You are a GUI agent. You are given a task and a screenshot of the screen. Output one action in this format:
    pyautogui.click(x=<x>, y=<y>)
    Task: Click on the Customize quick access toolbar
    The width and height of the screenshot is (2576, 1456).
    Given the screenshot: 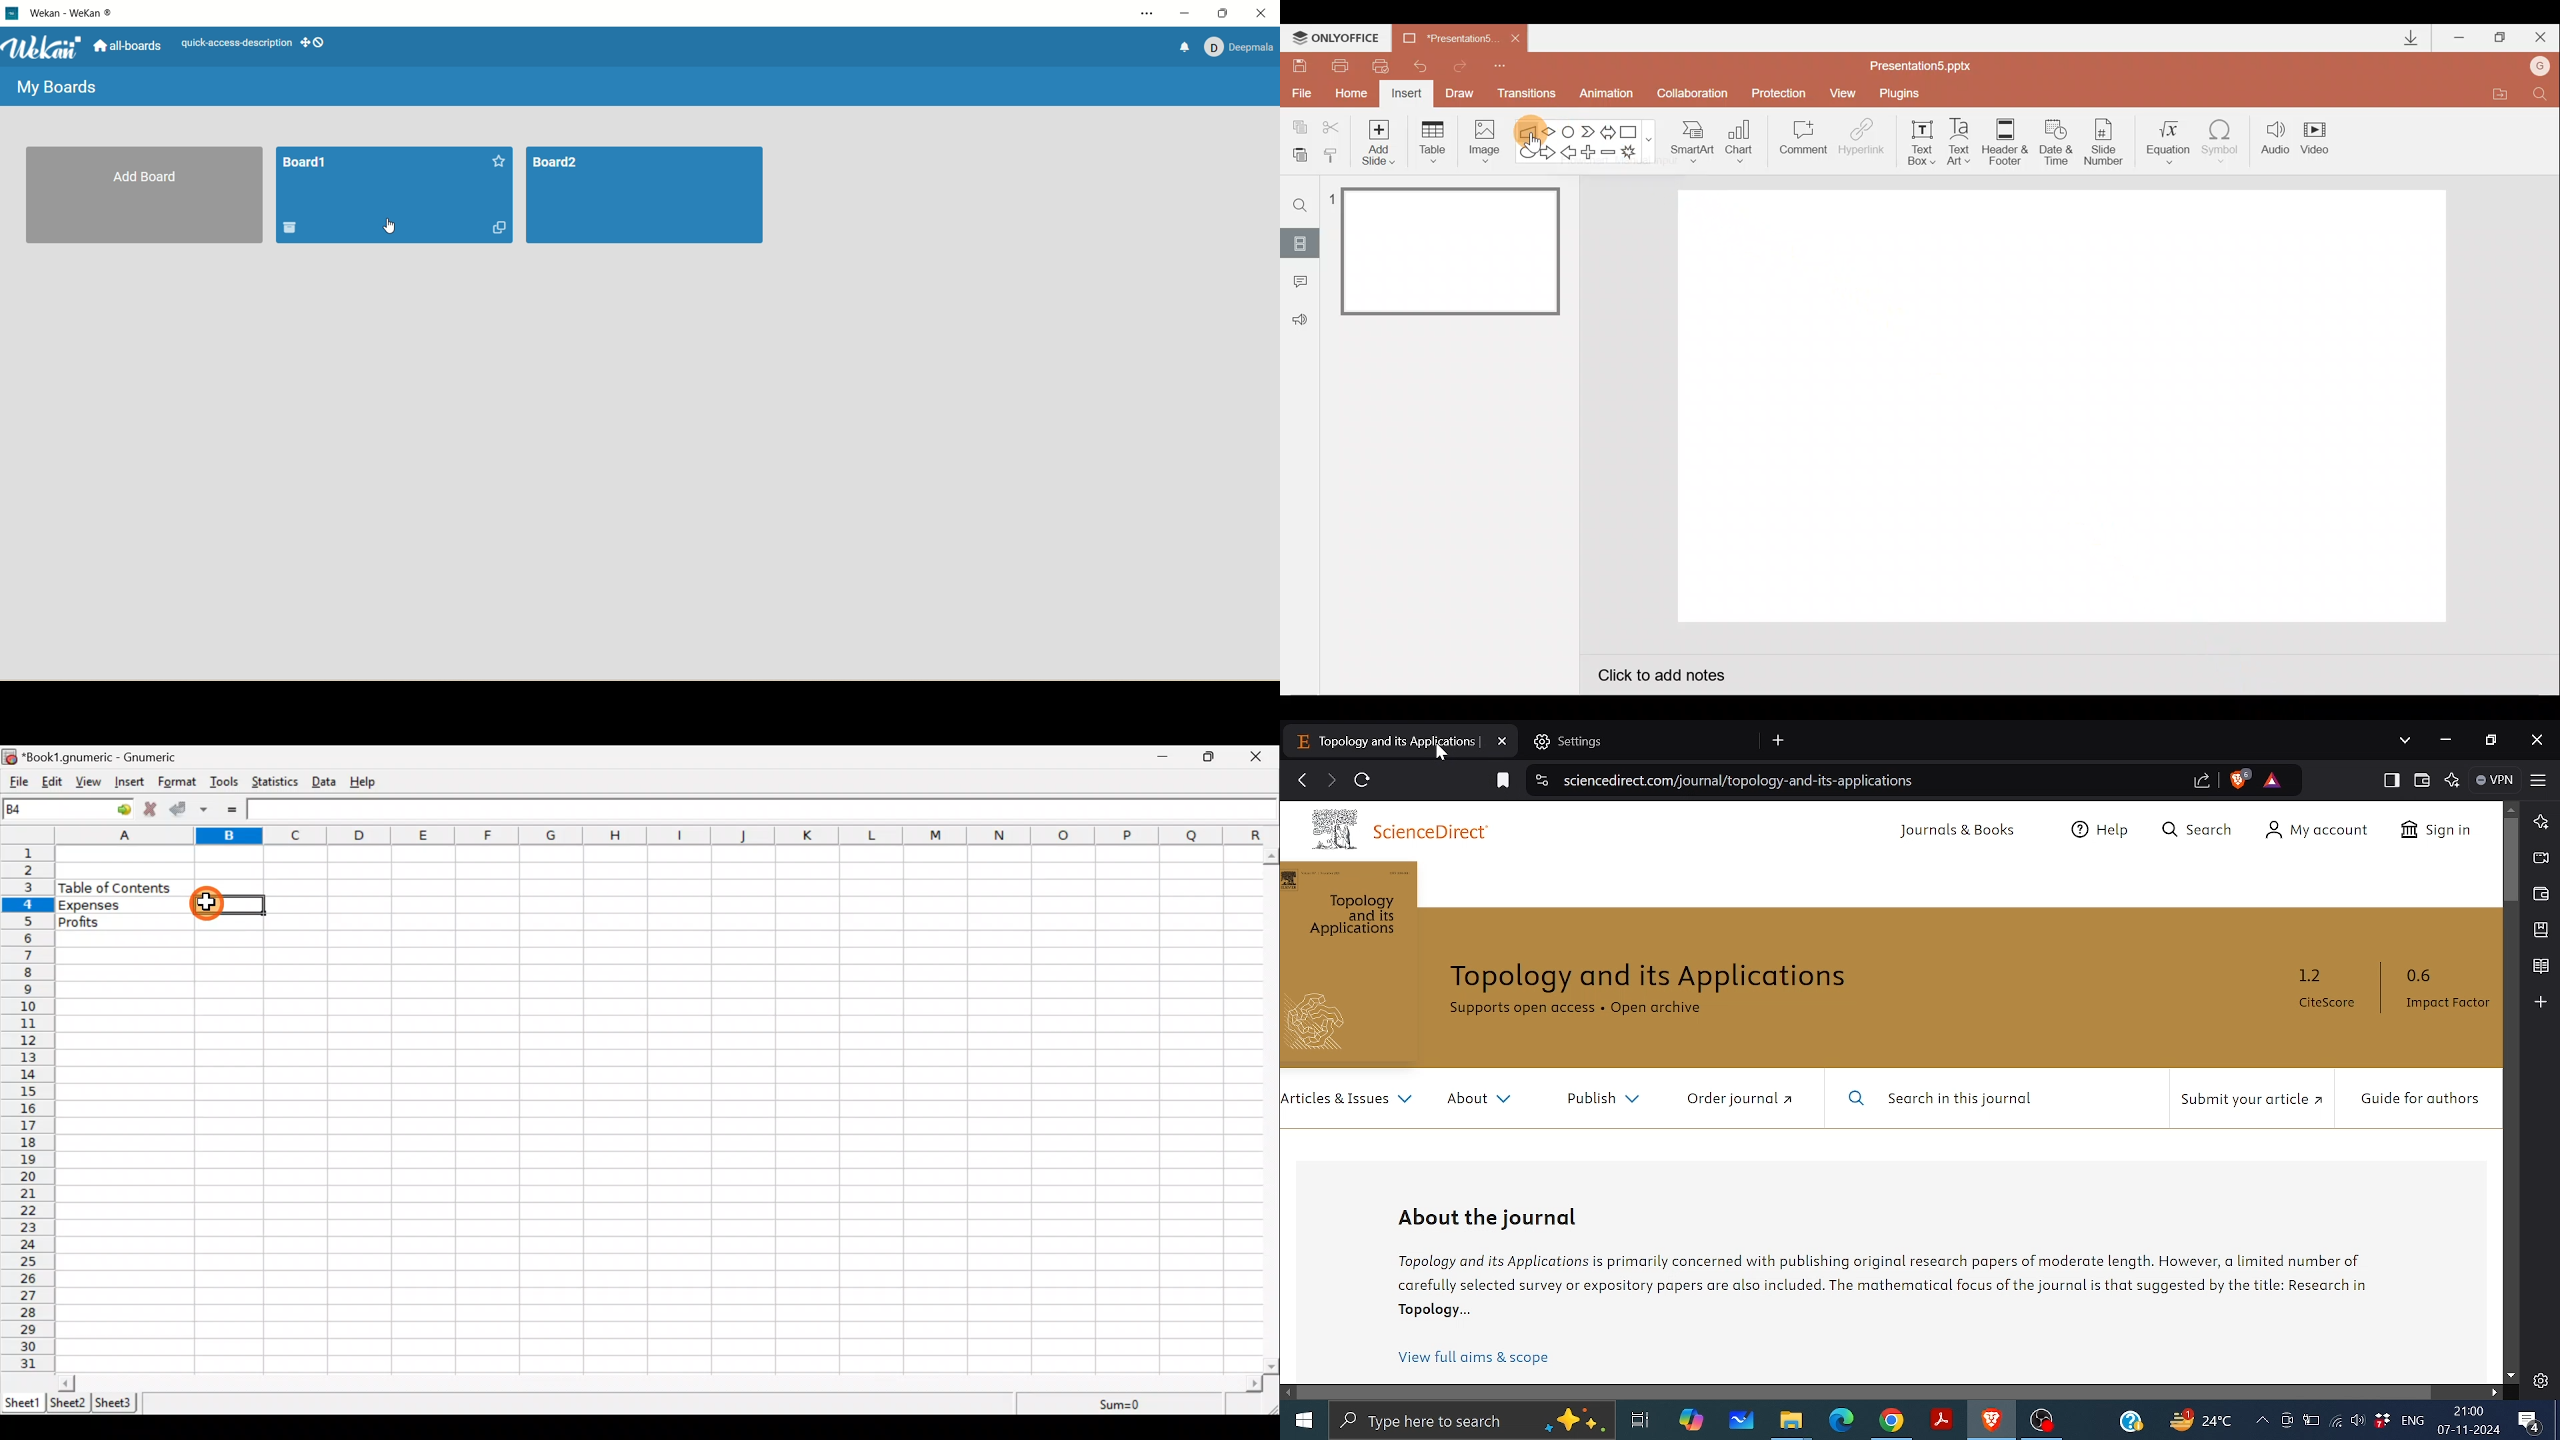 What is the action you would take?
    pyautogui.click(x=1500, y=64)
    